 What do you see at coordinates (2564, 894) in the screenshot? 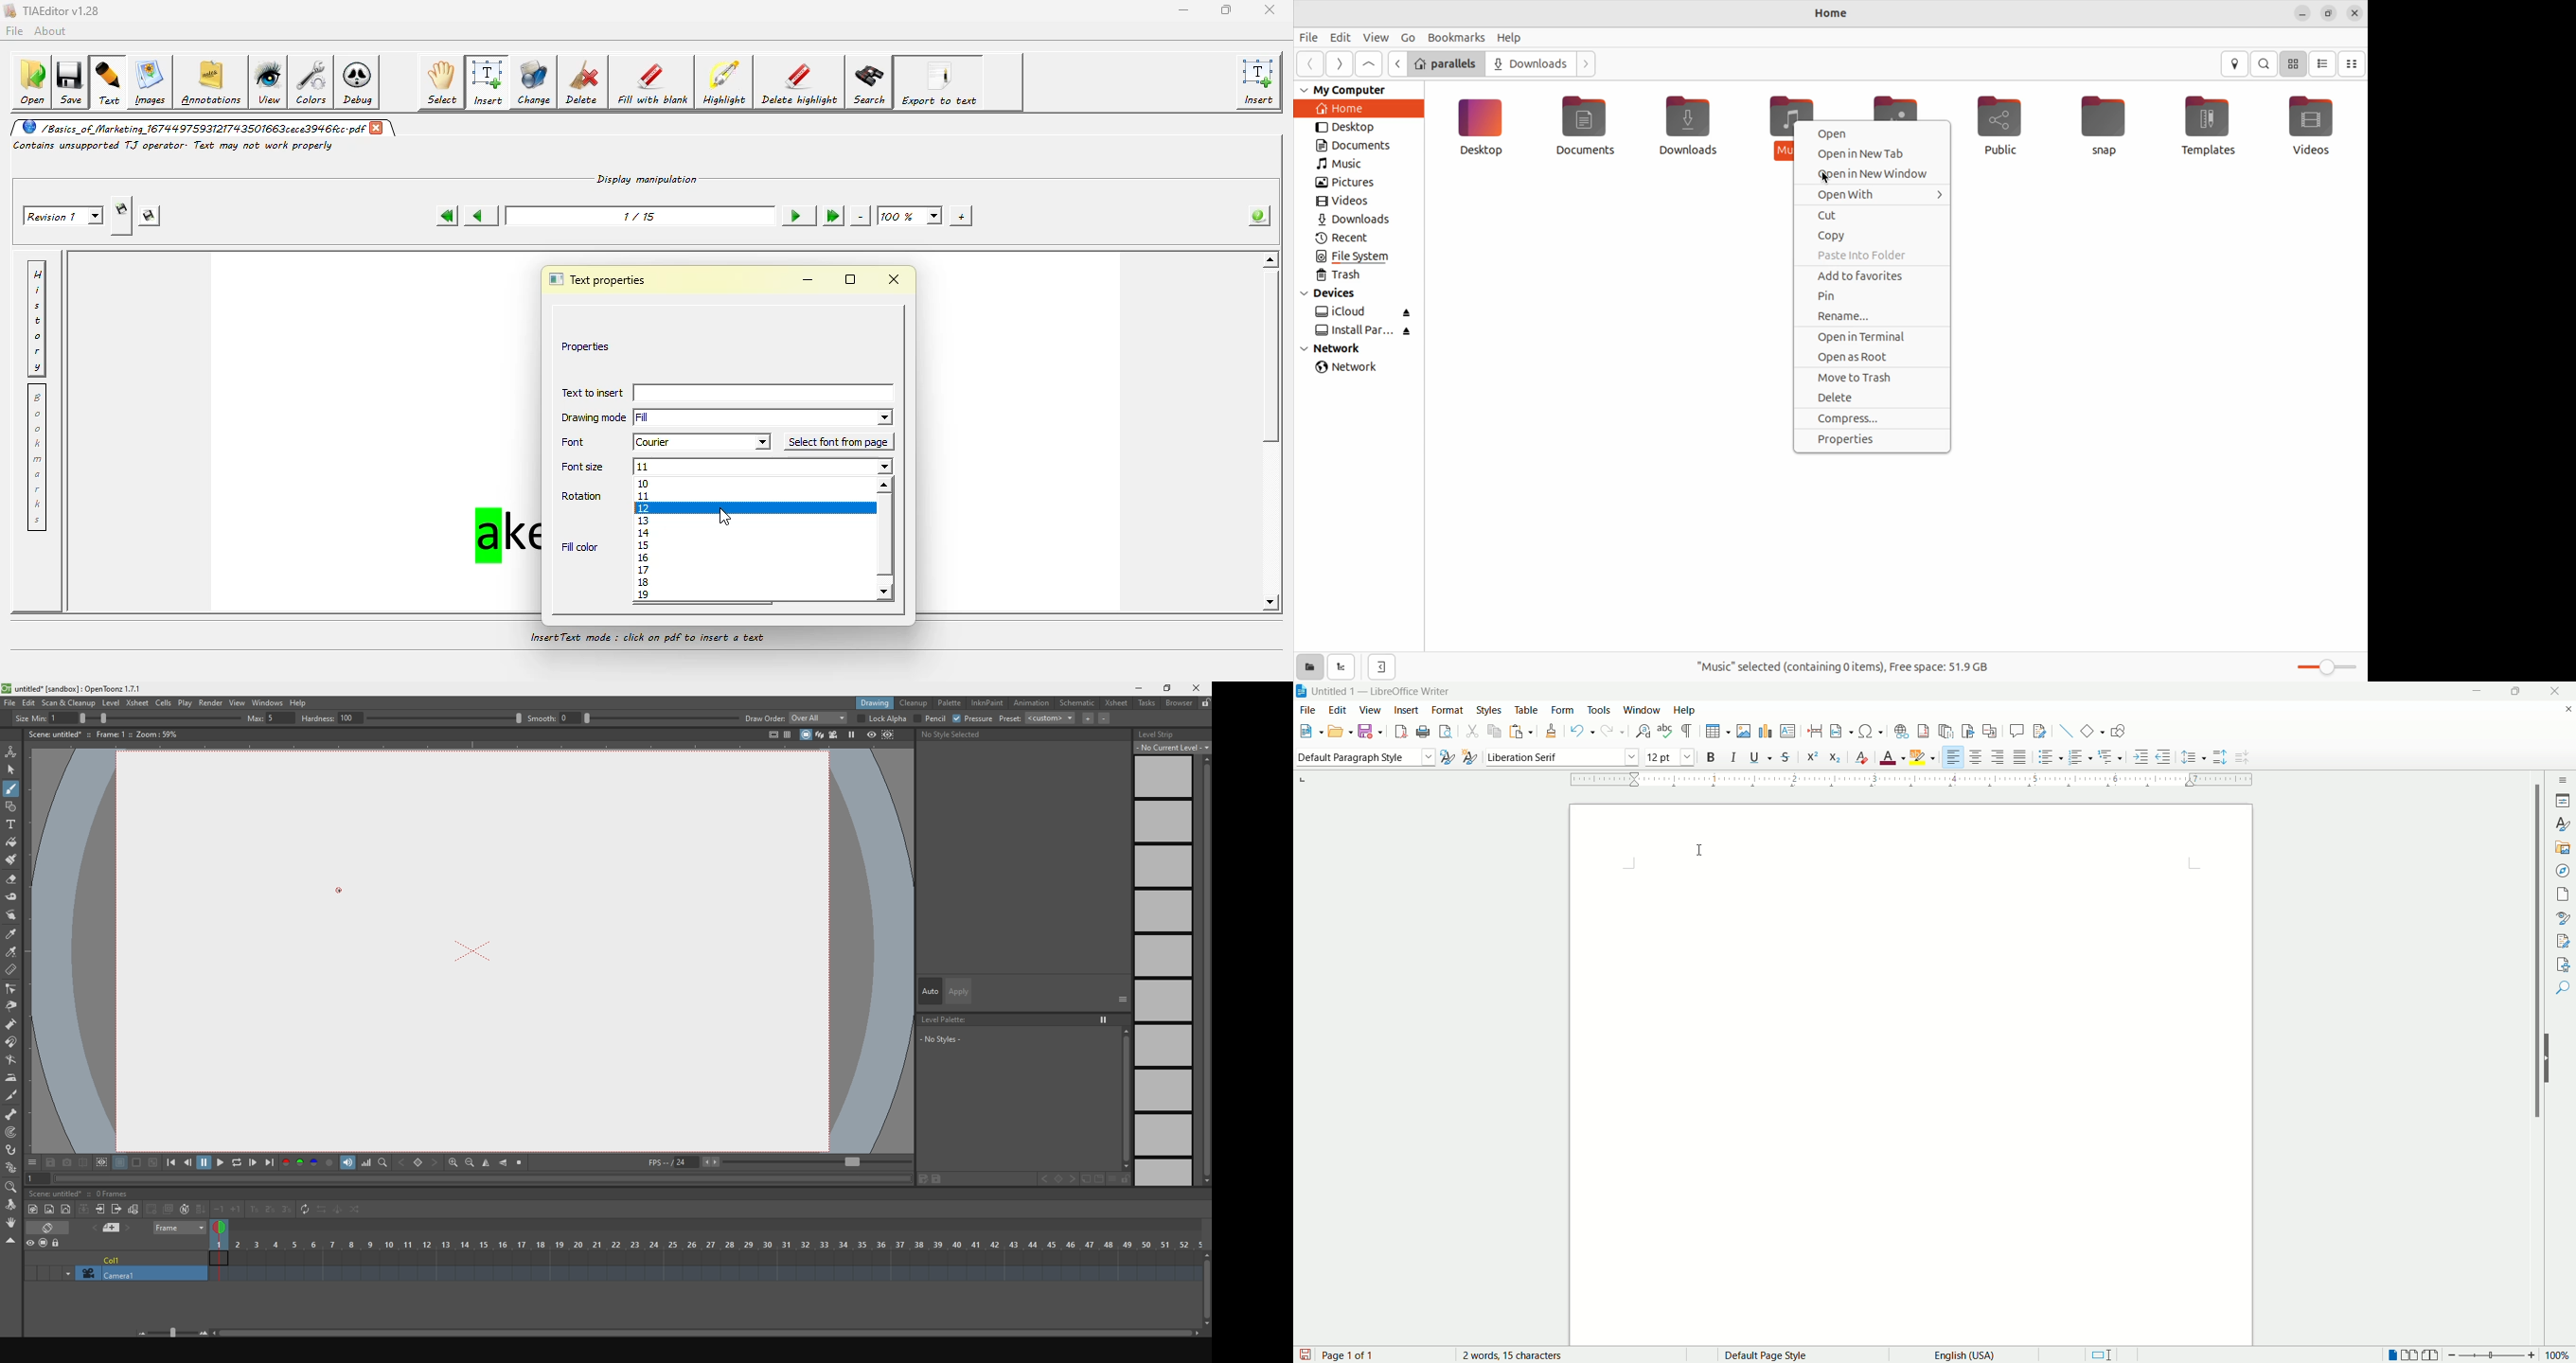
I see `pages` at bounding box center [2564, 894].